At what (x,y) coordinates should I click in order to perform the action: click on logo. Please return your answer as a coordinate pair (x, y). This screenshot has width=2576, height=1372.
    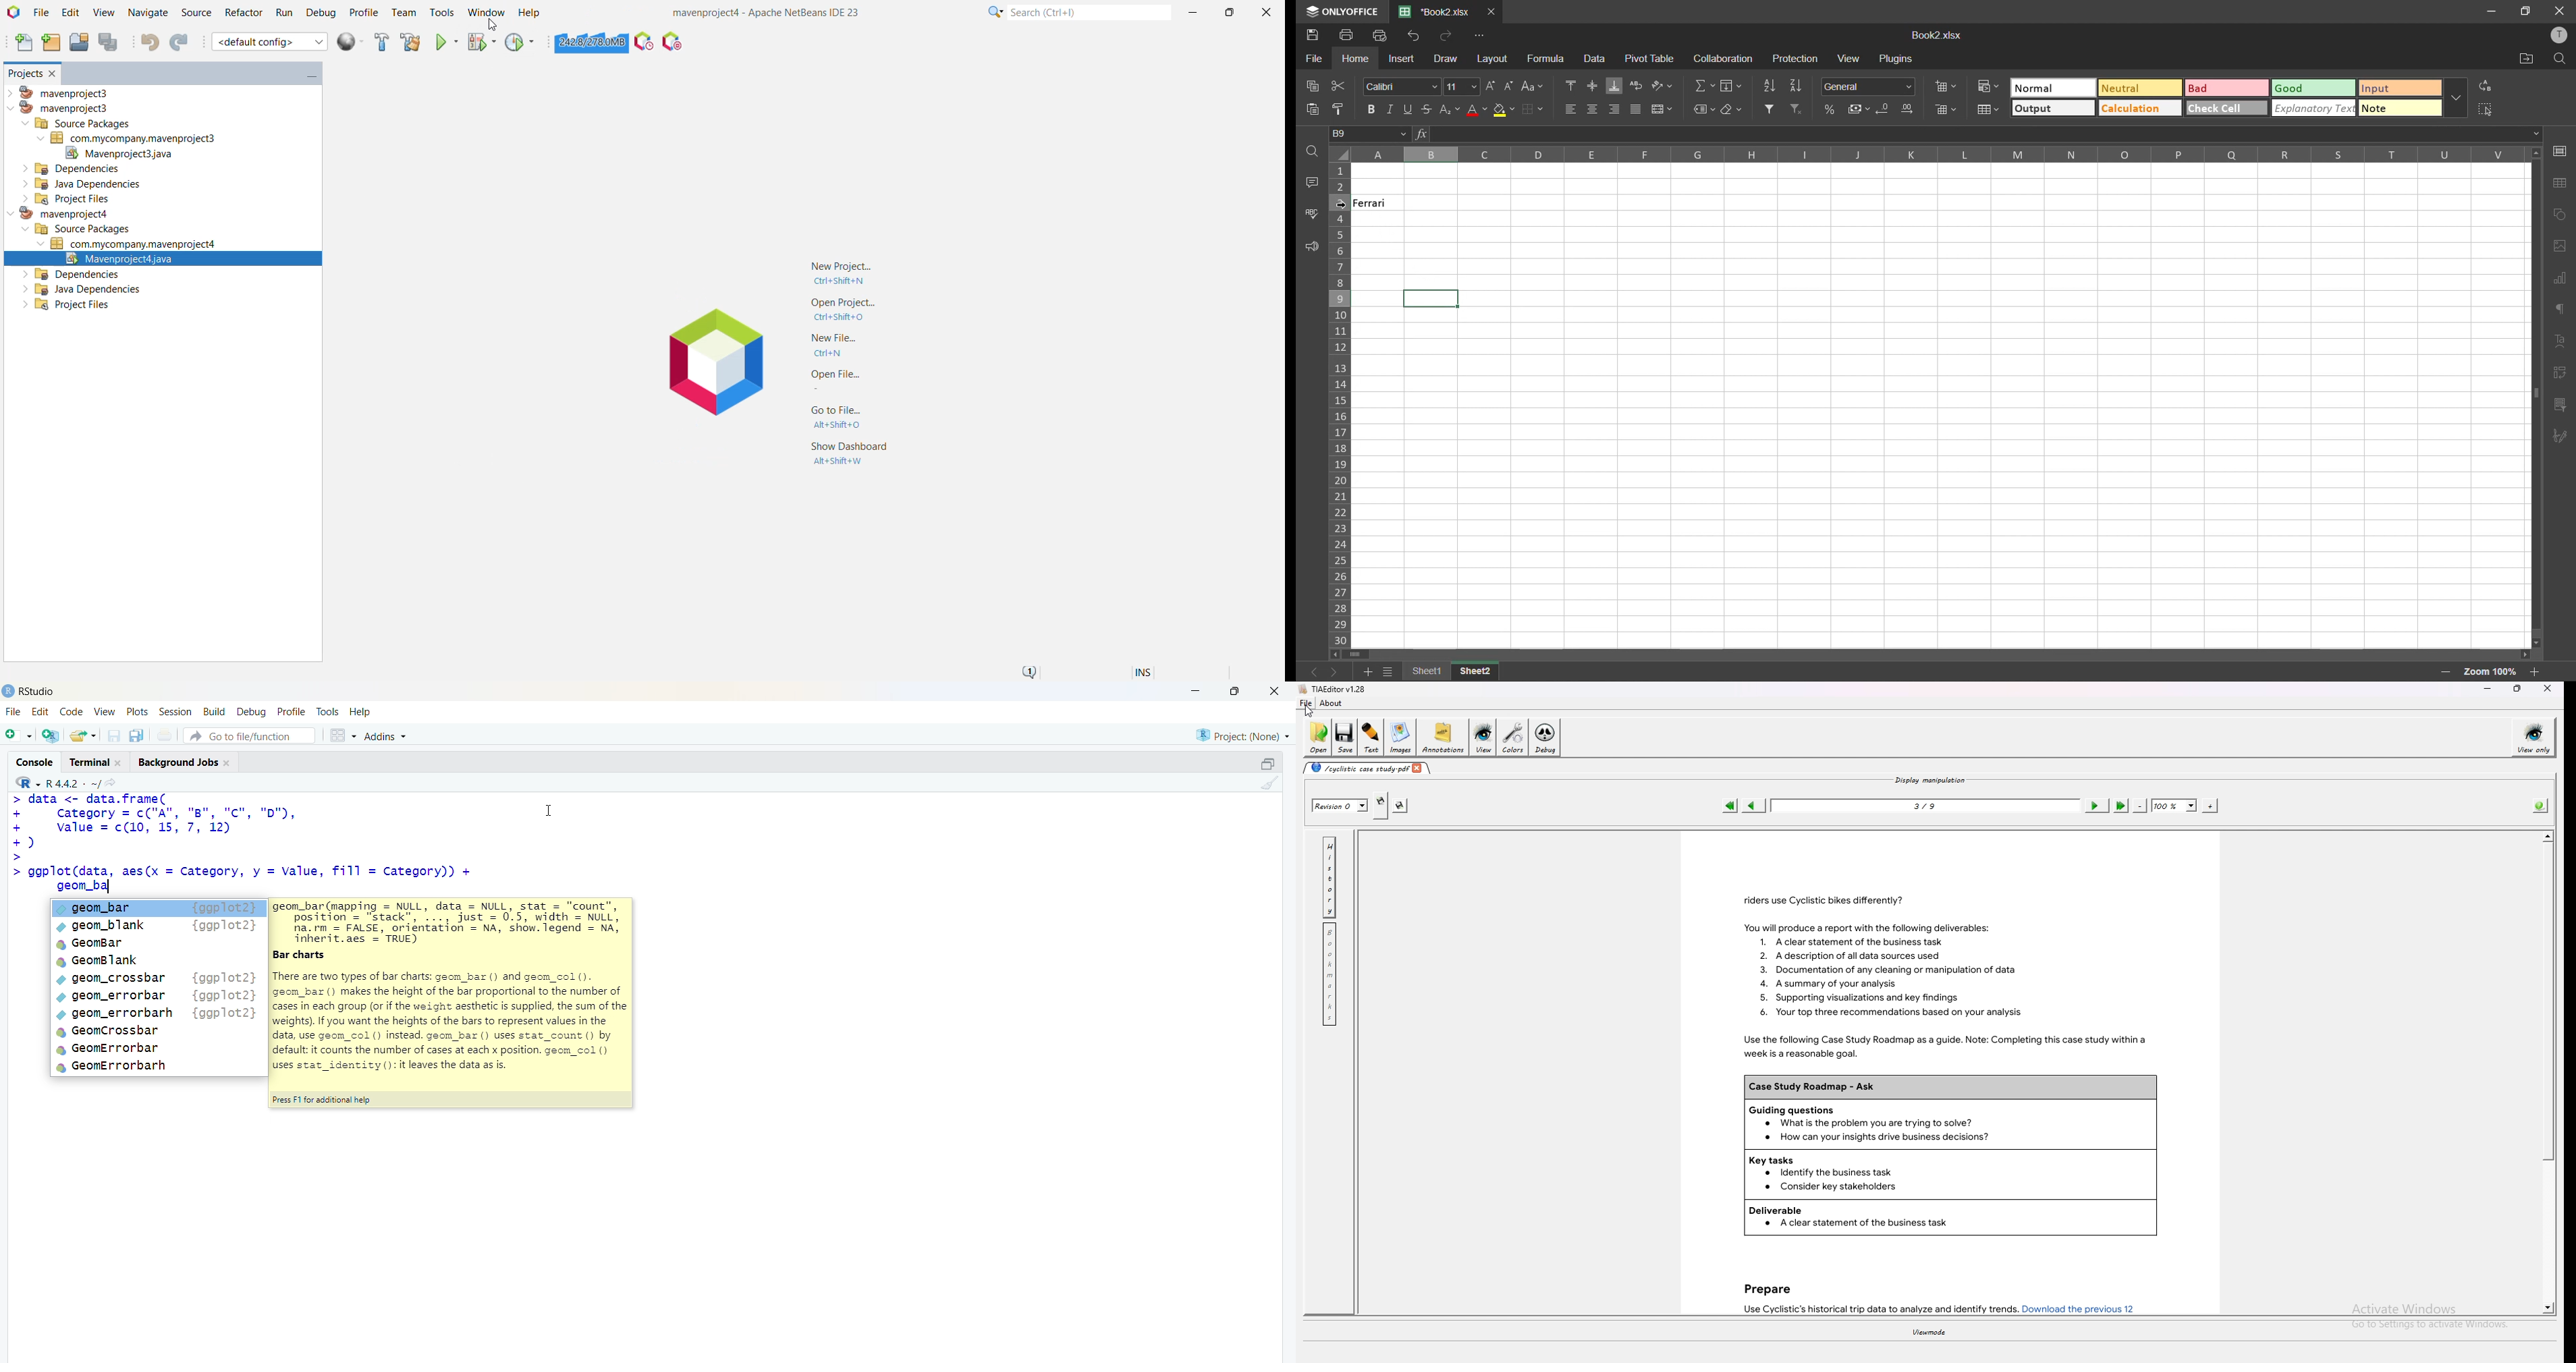
    Looking at the image, I should click on (9, 691).